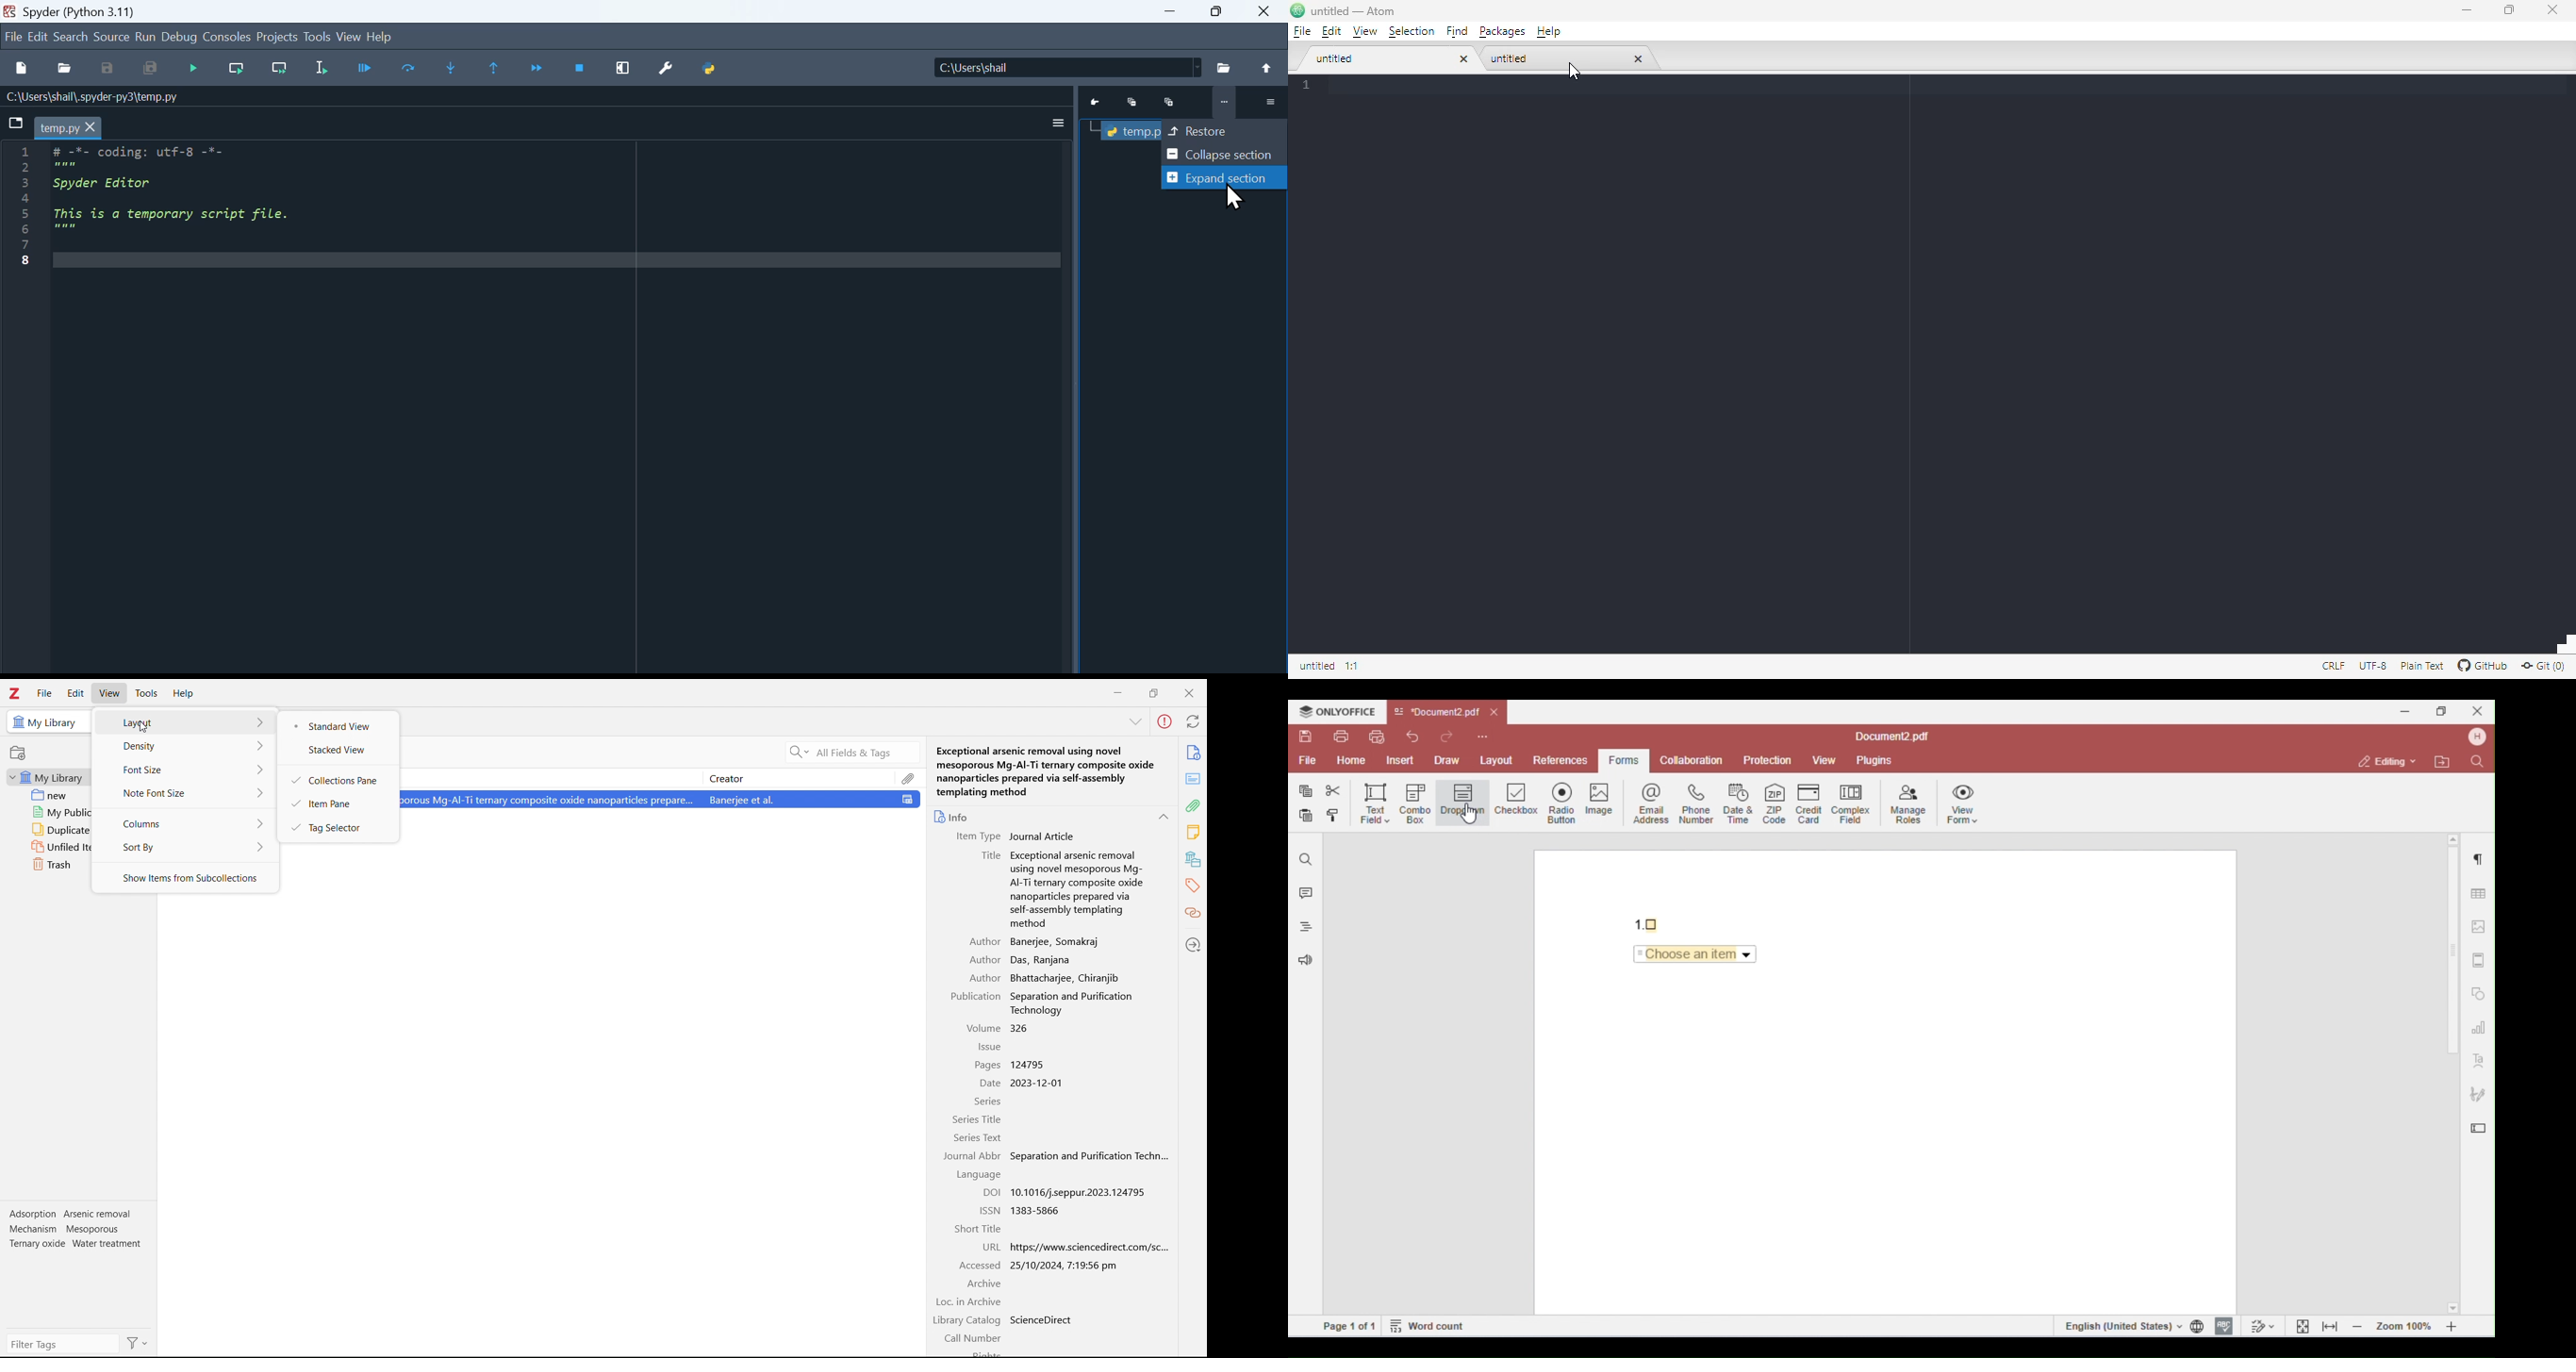  What do you see at coordinates (48, 847) in the screenshot?
I see `unfiled items` at bounding box center [48, 847].